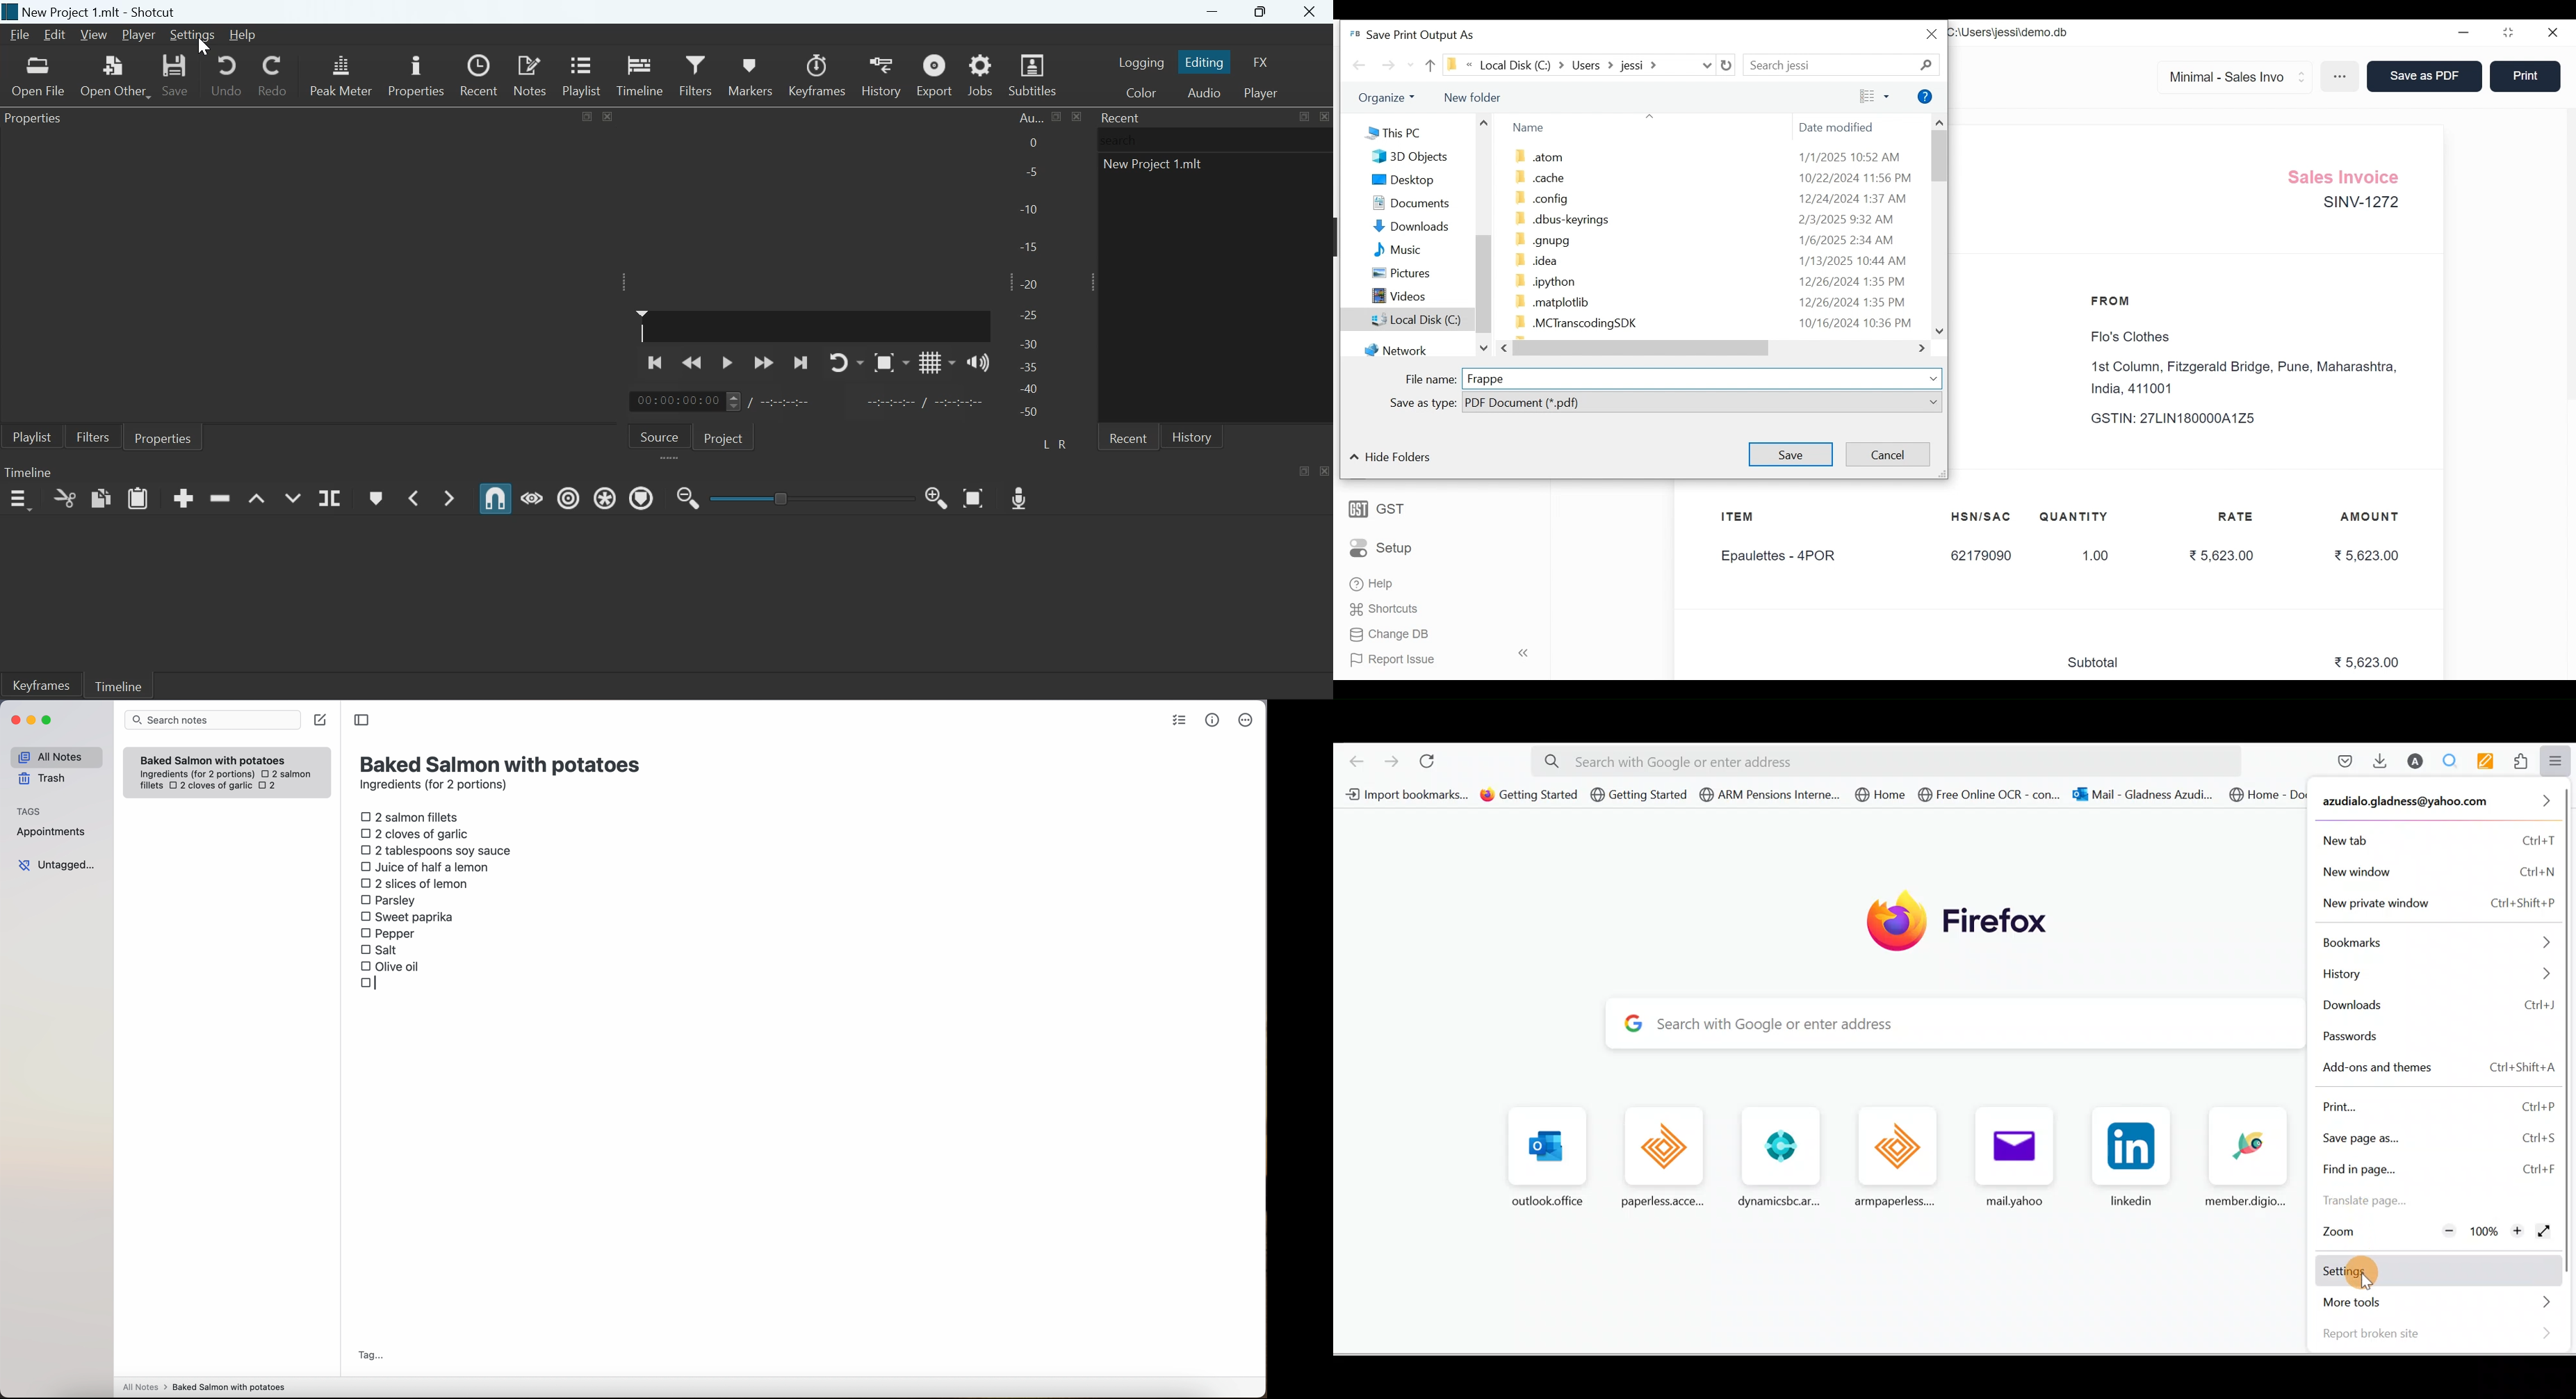 Image resolution: width=2576 pixels, height=1400 pixels. What do you see at coordinates (184, 498) in the screenshot?
I see `Append` at bounding box center [184, 498].